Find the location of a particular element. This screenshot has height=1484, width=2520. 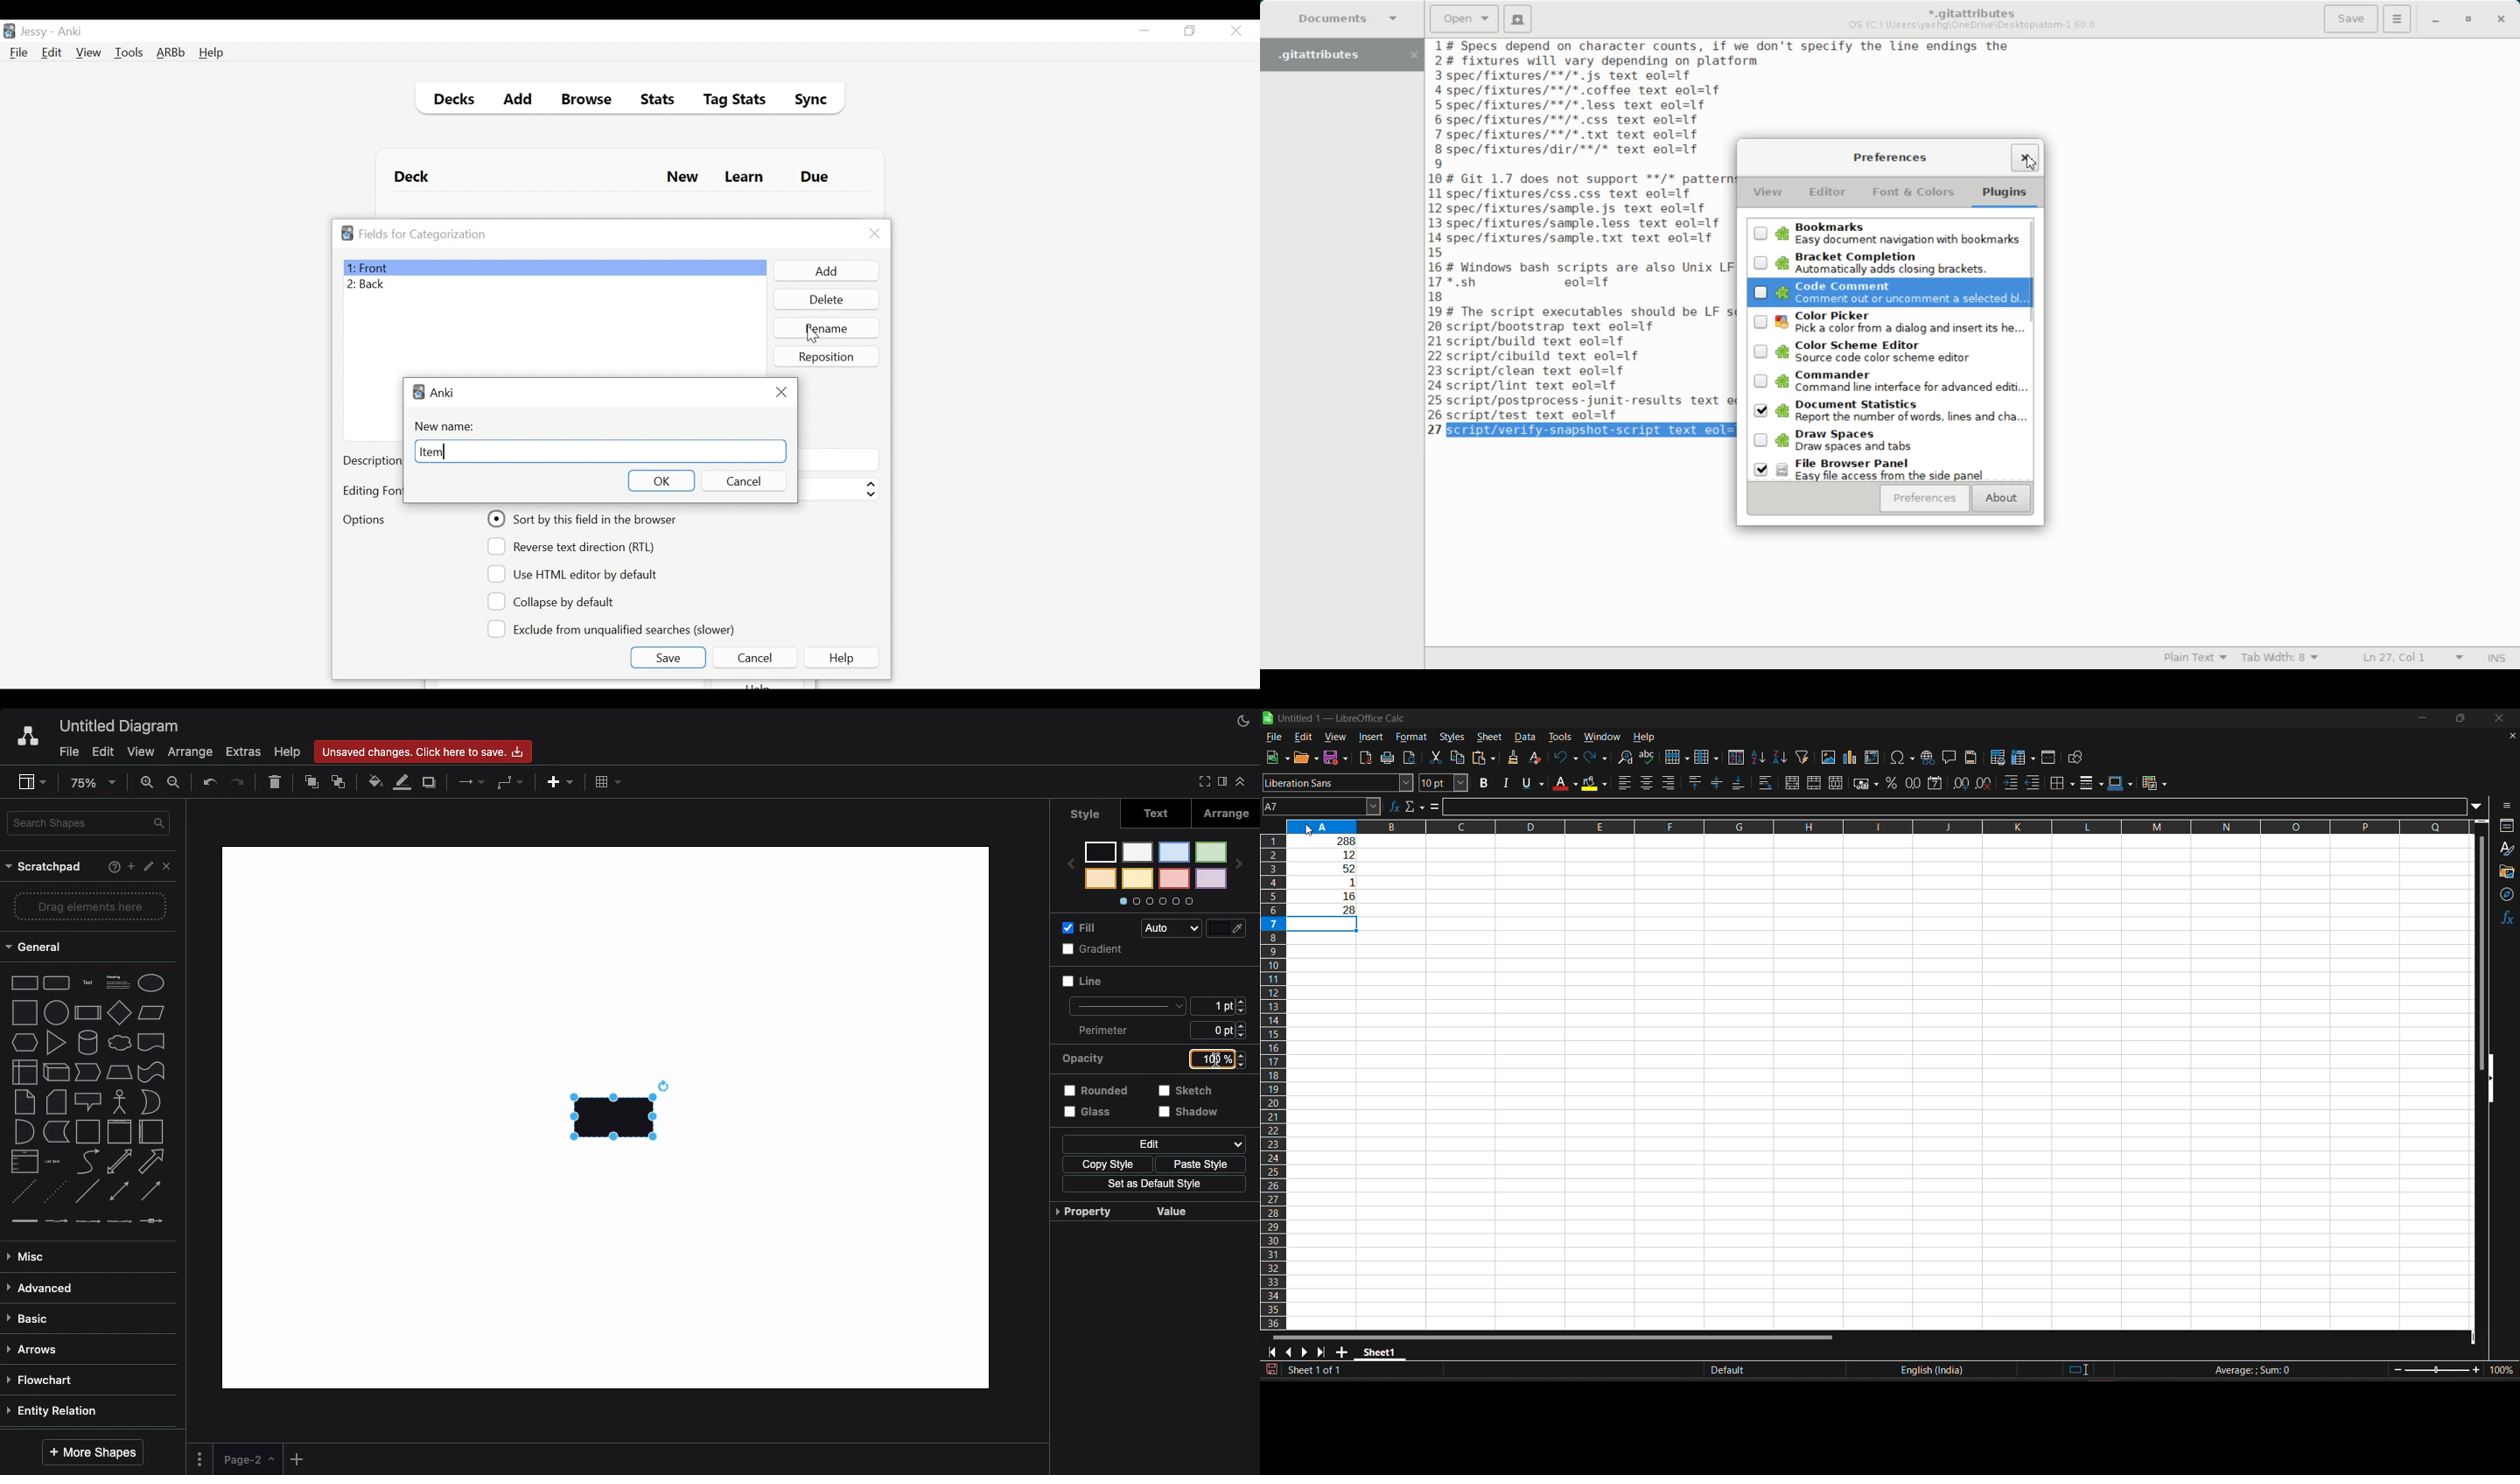

horizontal container is located at coordinates (155, 1132).